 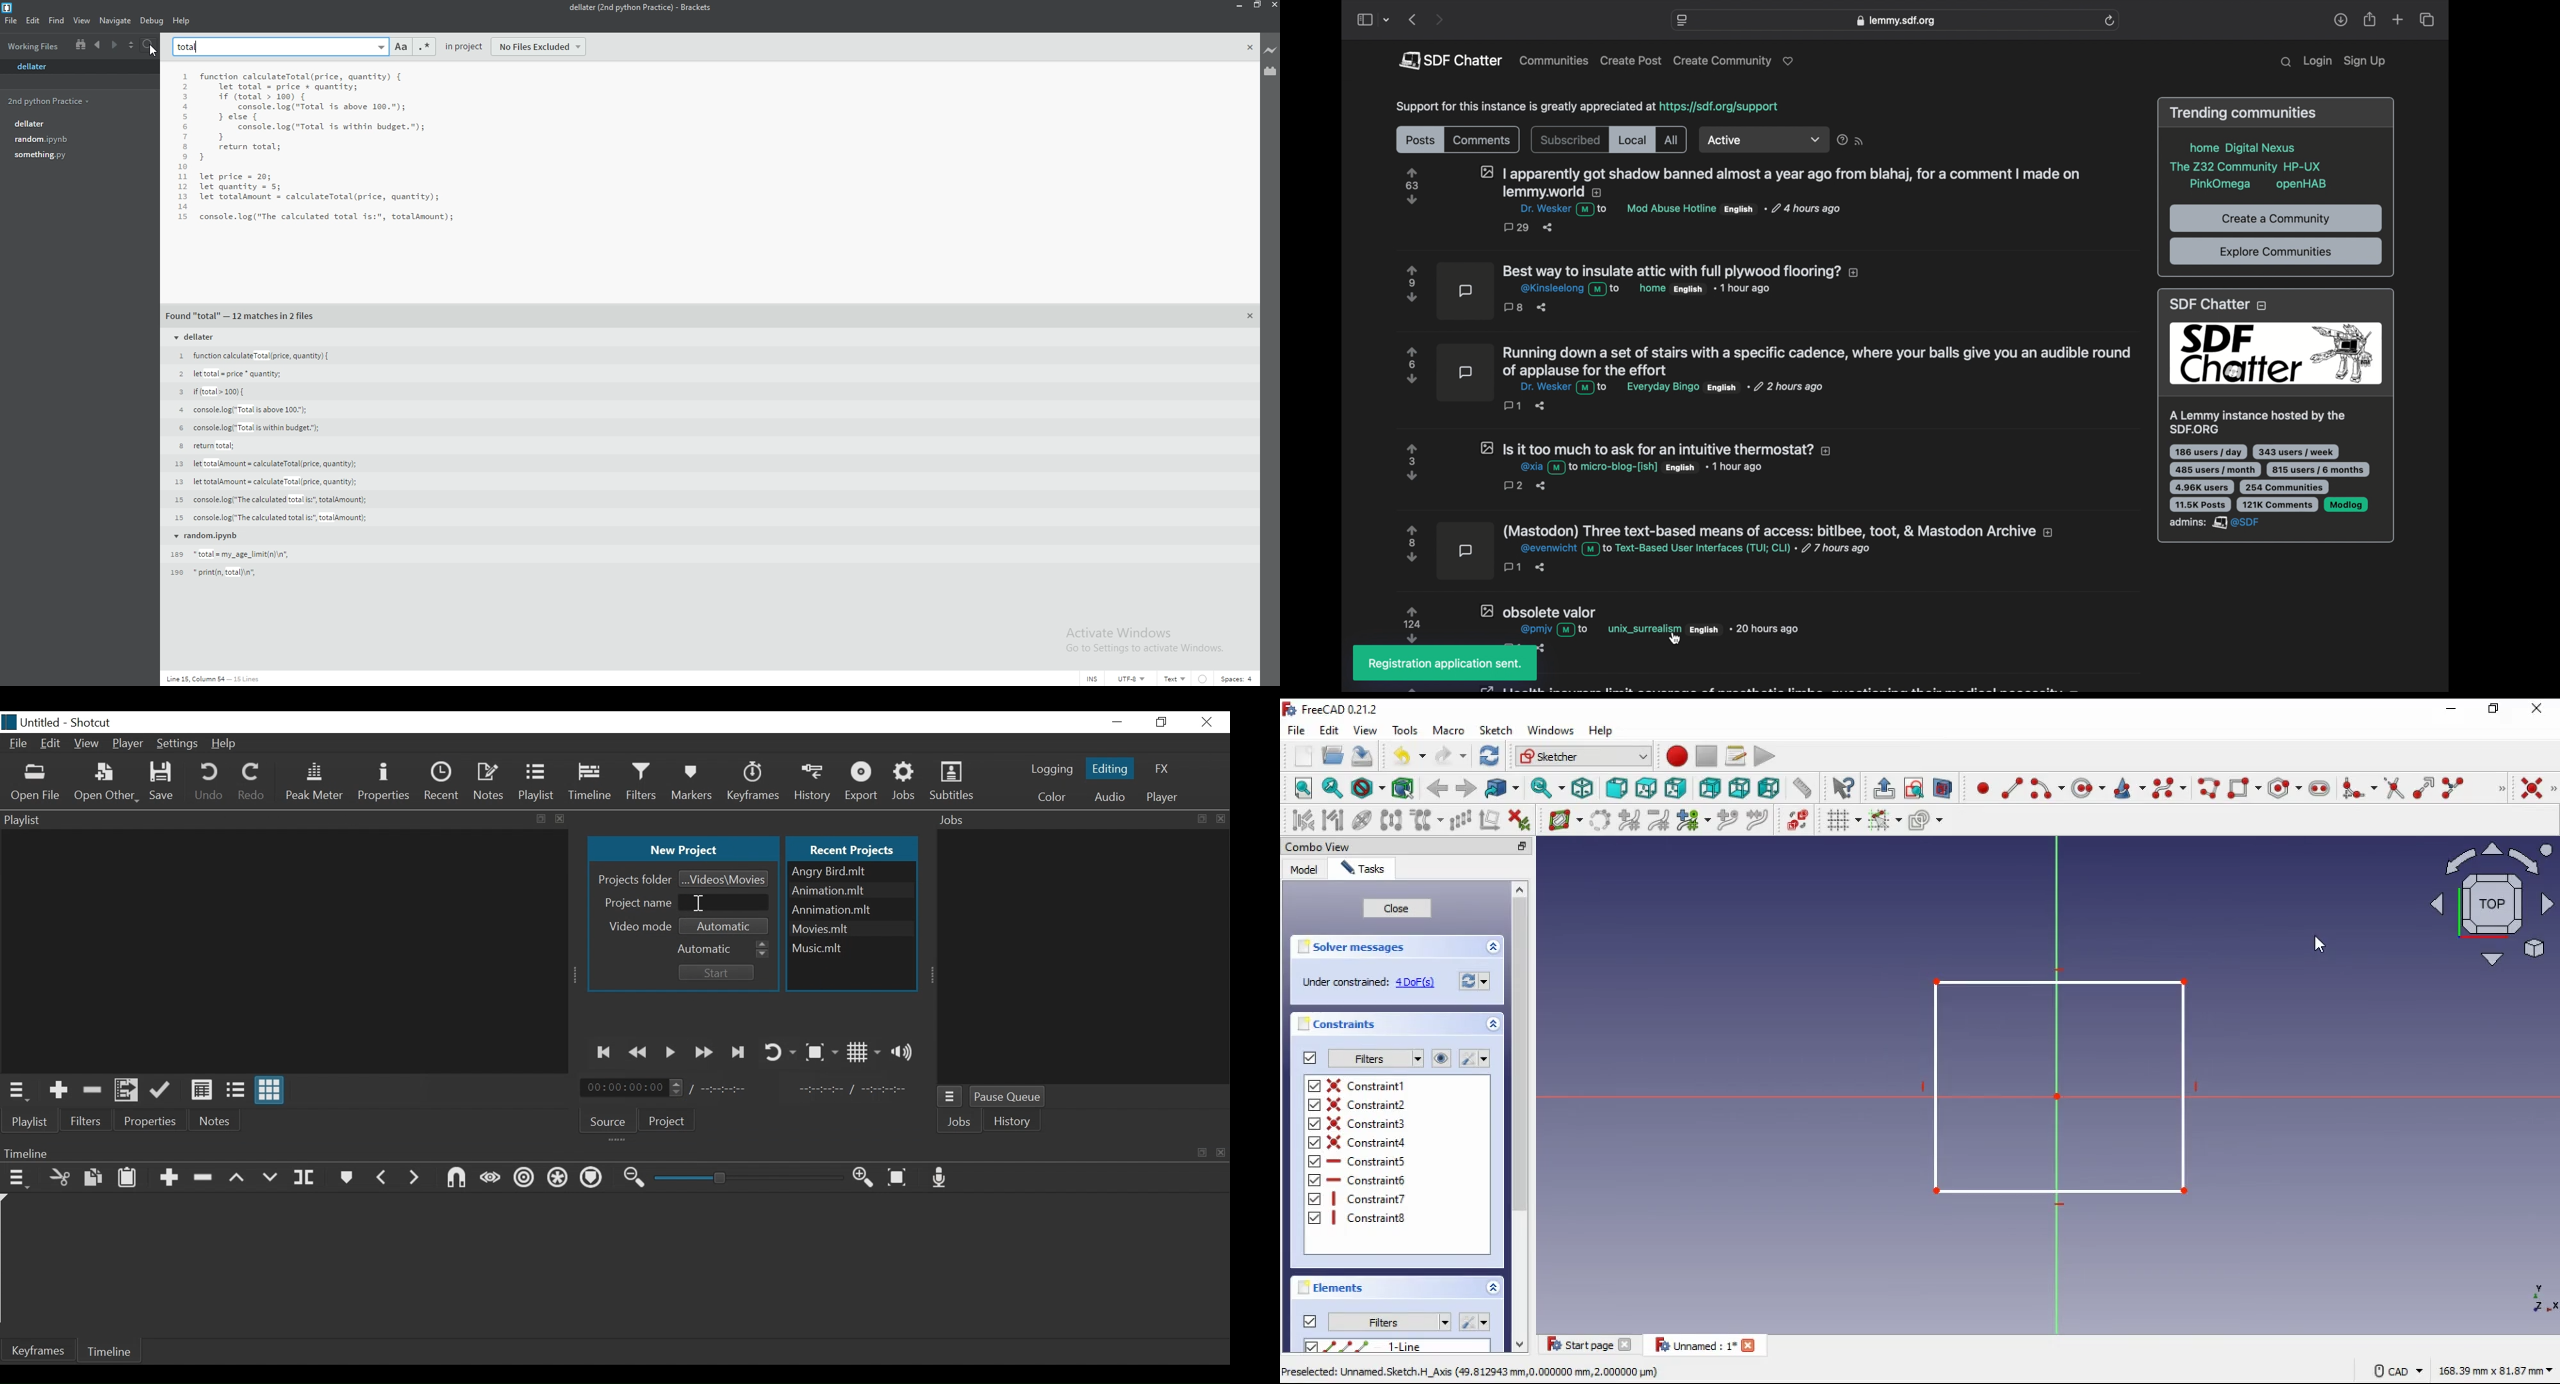 I want to click on previous, so click(x=97, y=45).